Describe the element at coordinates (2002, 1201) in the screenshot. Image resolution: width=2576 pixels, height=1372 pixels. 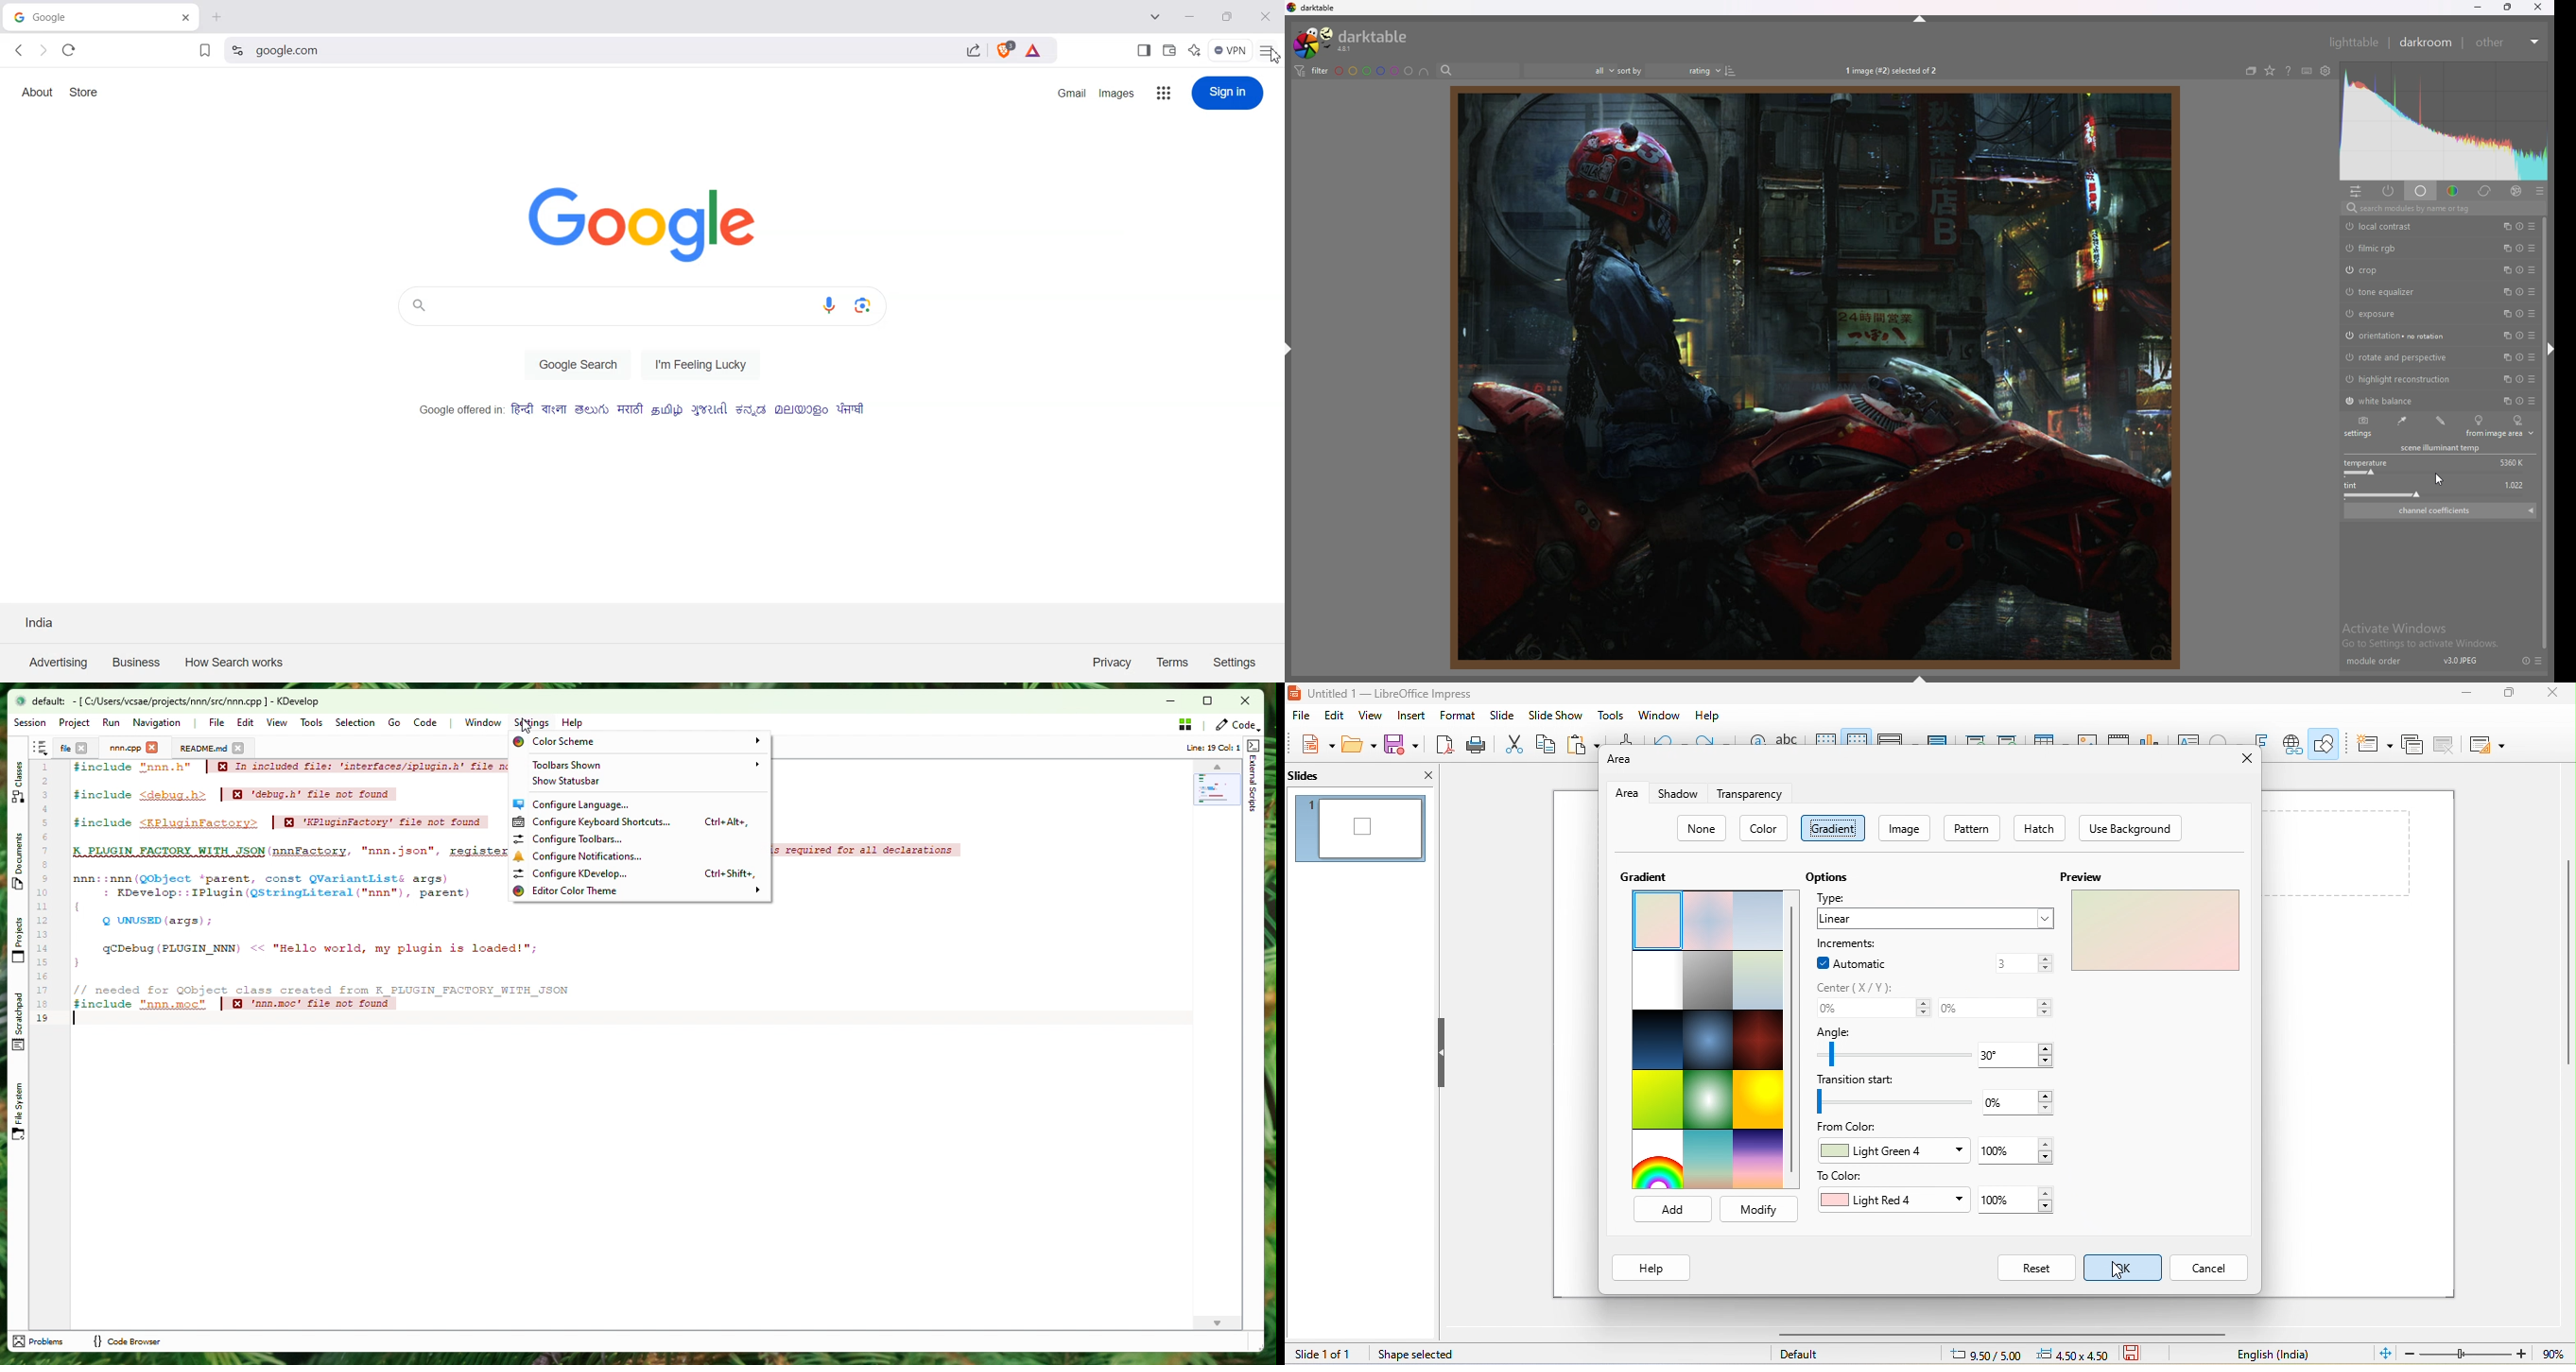
I see `to color percentage` at that location.